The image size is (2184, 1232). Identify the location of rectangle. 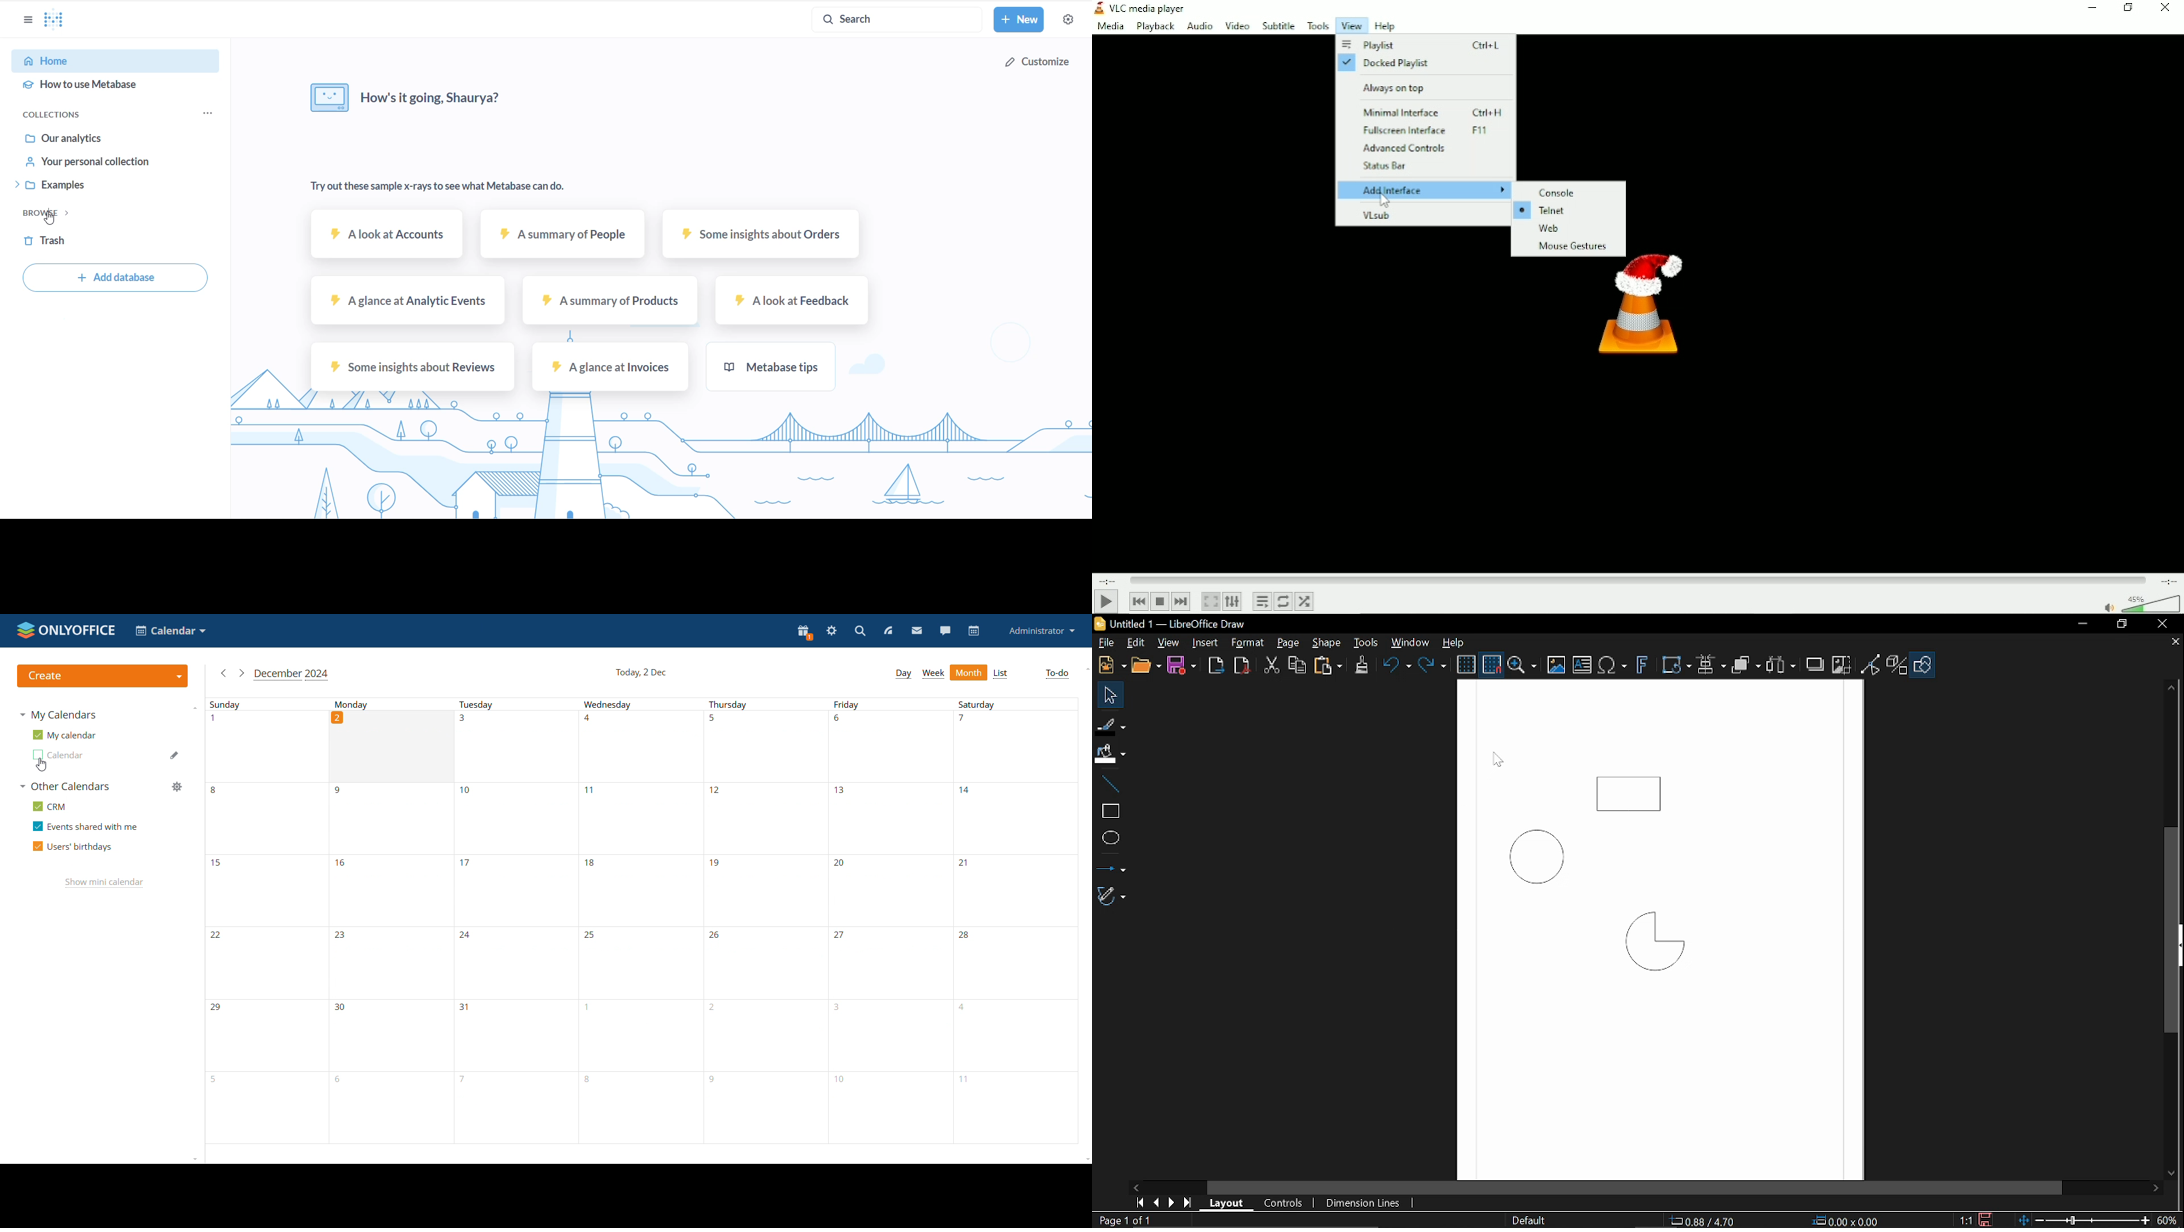
(1107, 808).